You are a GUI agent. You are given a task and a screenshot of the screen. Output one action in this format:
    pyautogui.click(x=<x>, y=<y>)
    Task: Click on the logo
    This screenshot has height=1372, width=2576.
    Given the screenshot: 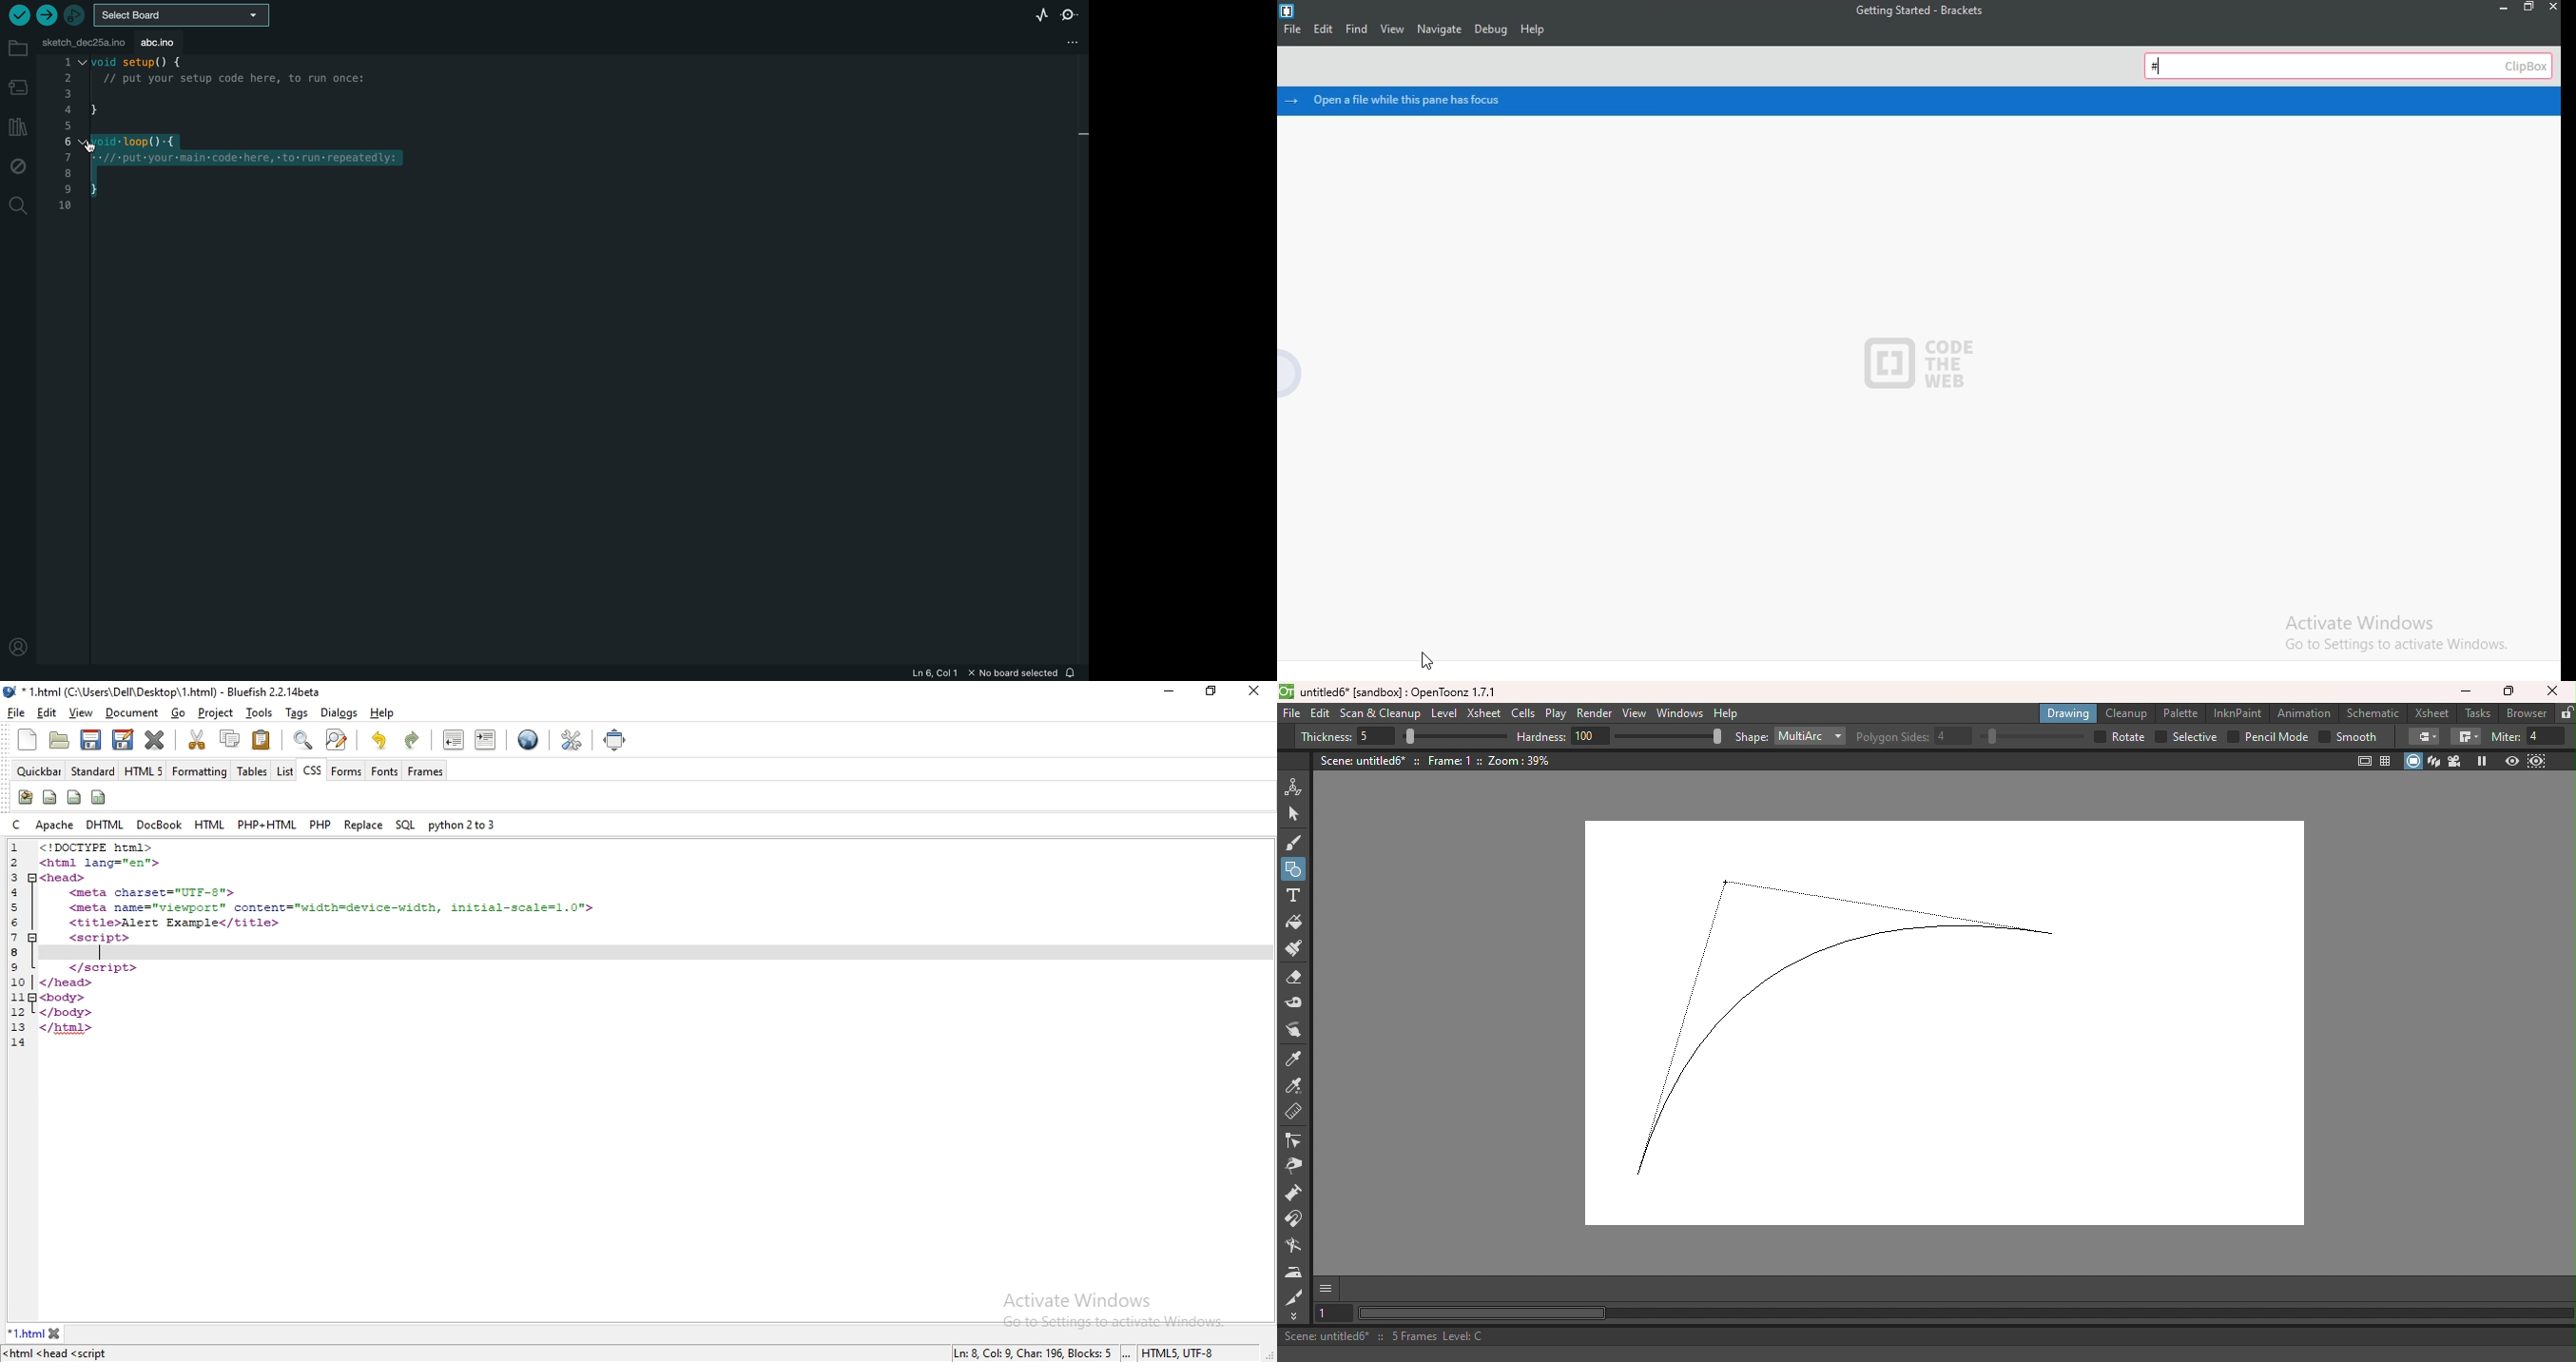 What is the action you would take?
    pyautogui.click(x=1286, y=11)
    